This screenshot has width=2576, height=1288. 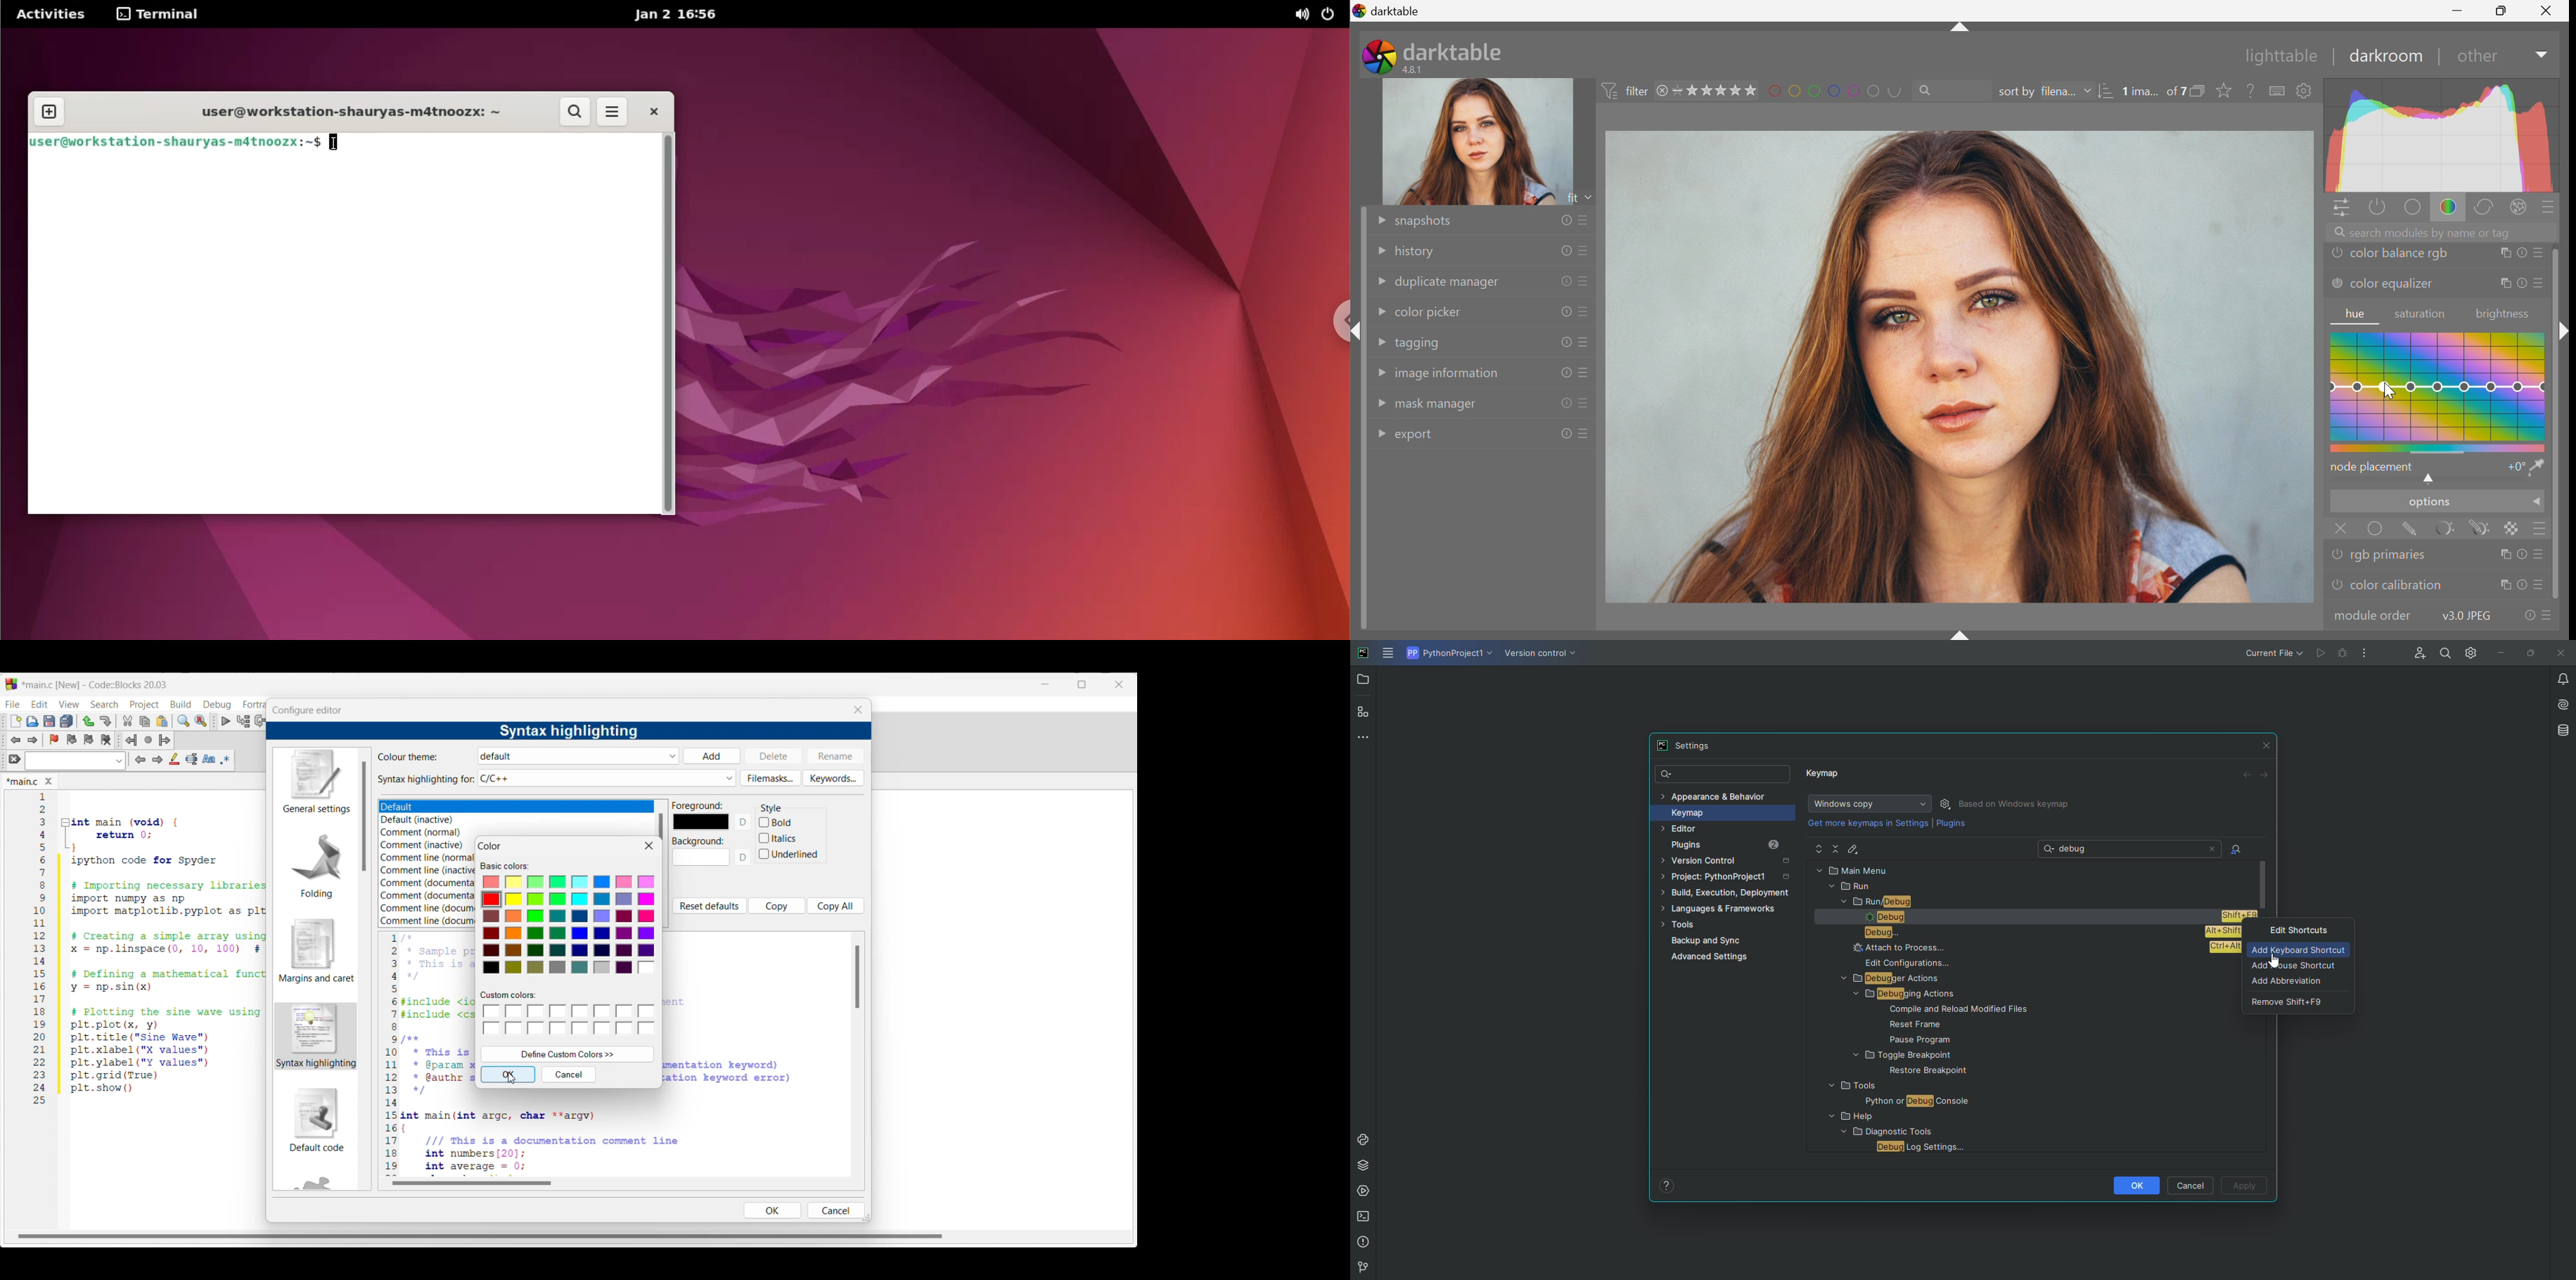 What do you see at coordinates (2489, 208) in the screenshot?
I see `correct` at bounding box center [2489, 208].